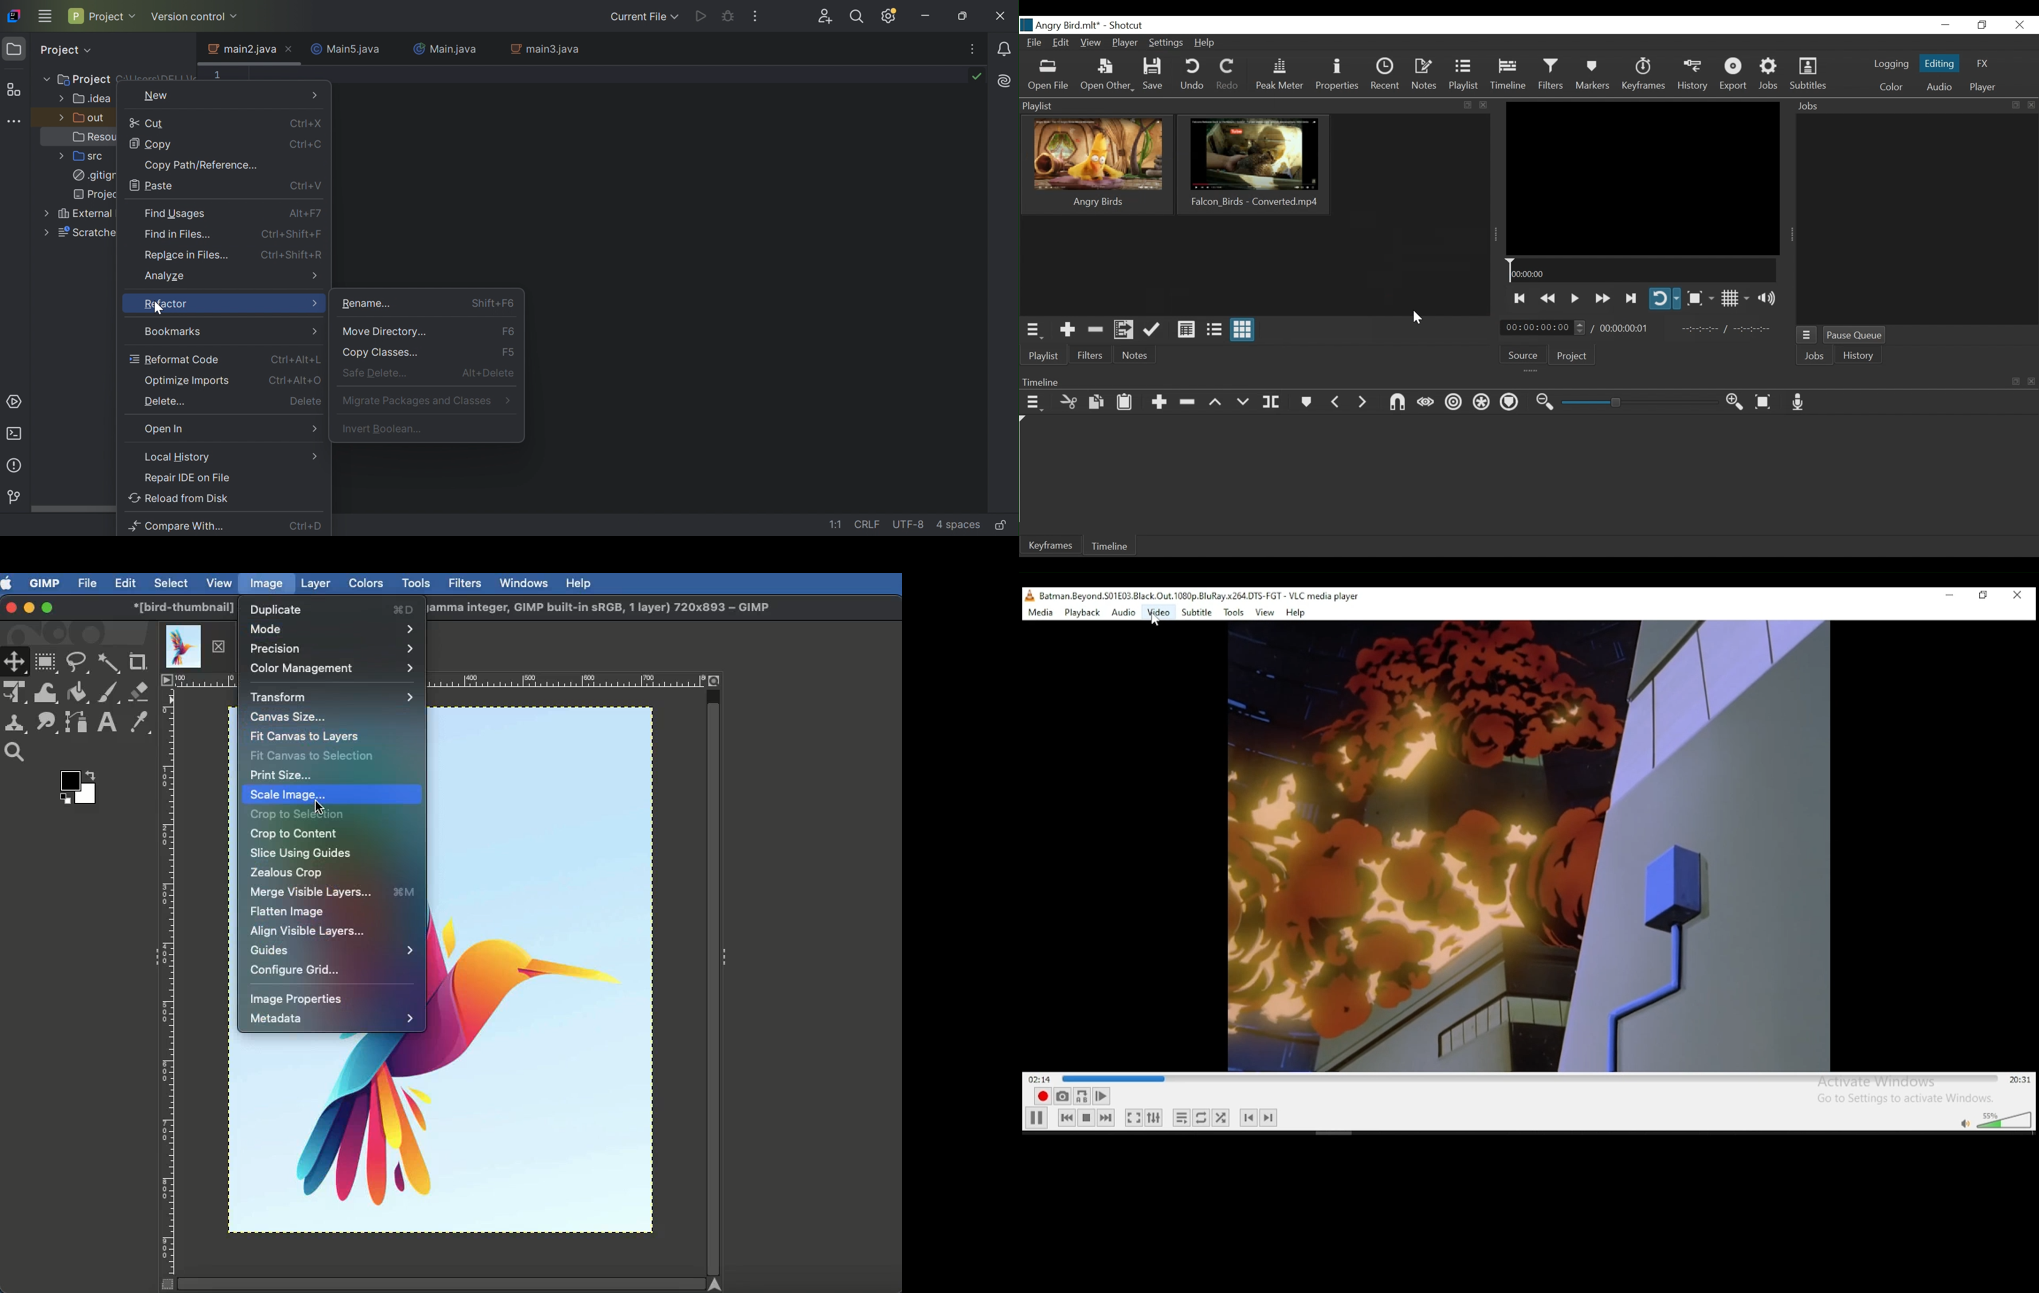  Describe the element at coordinates (1182, 1118) in the screenshot. I see `toggle playlist` at that location.